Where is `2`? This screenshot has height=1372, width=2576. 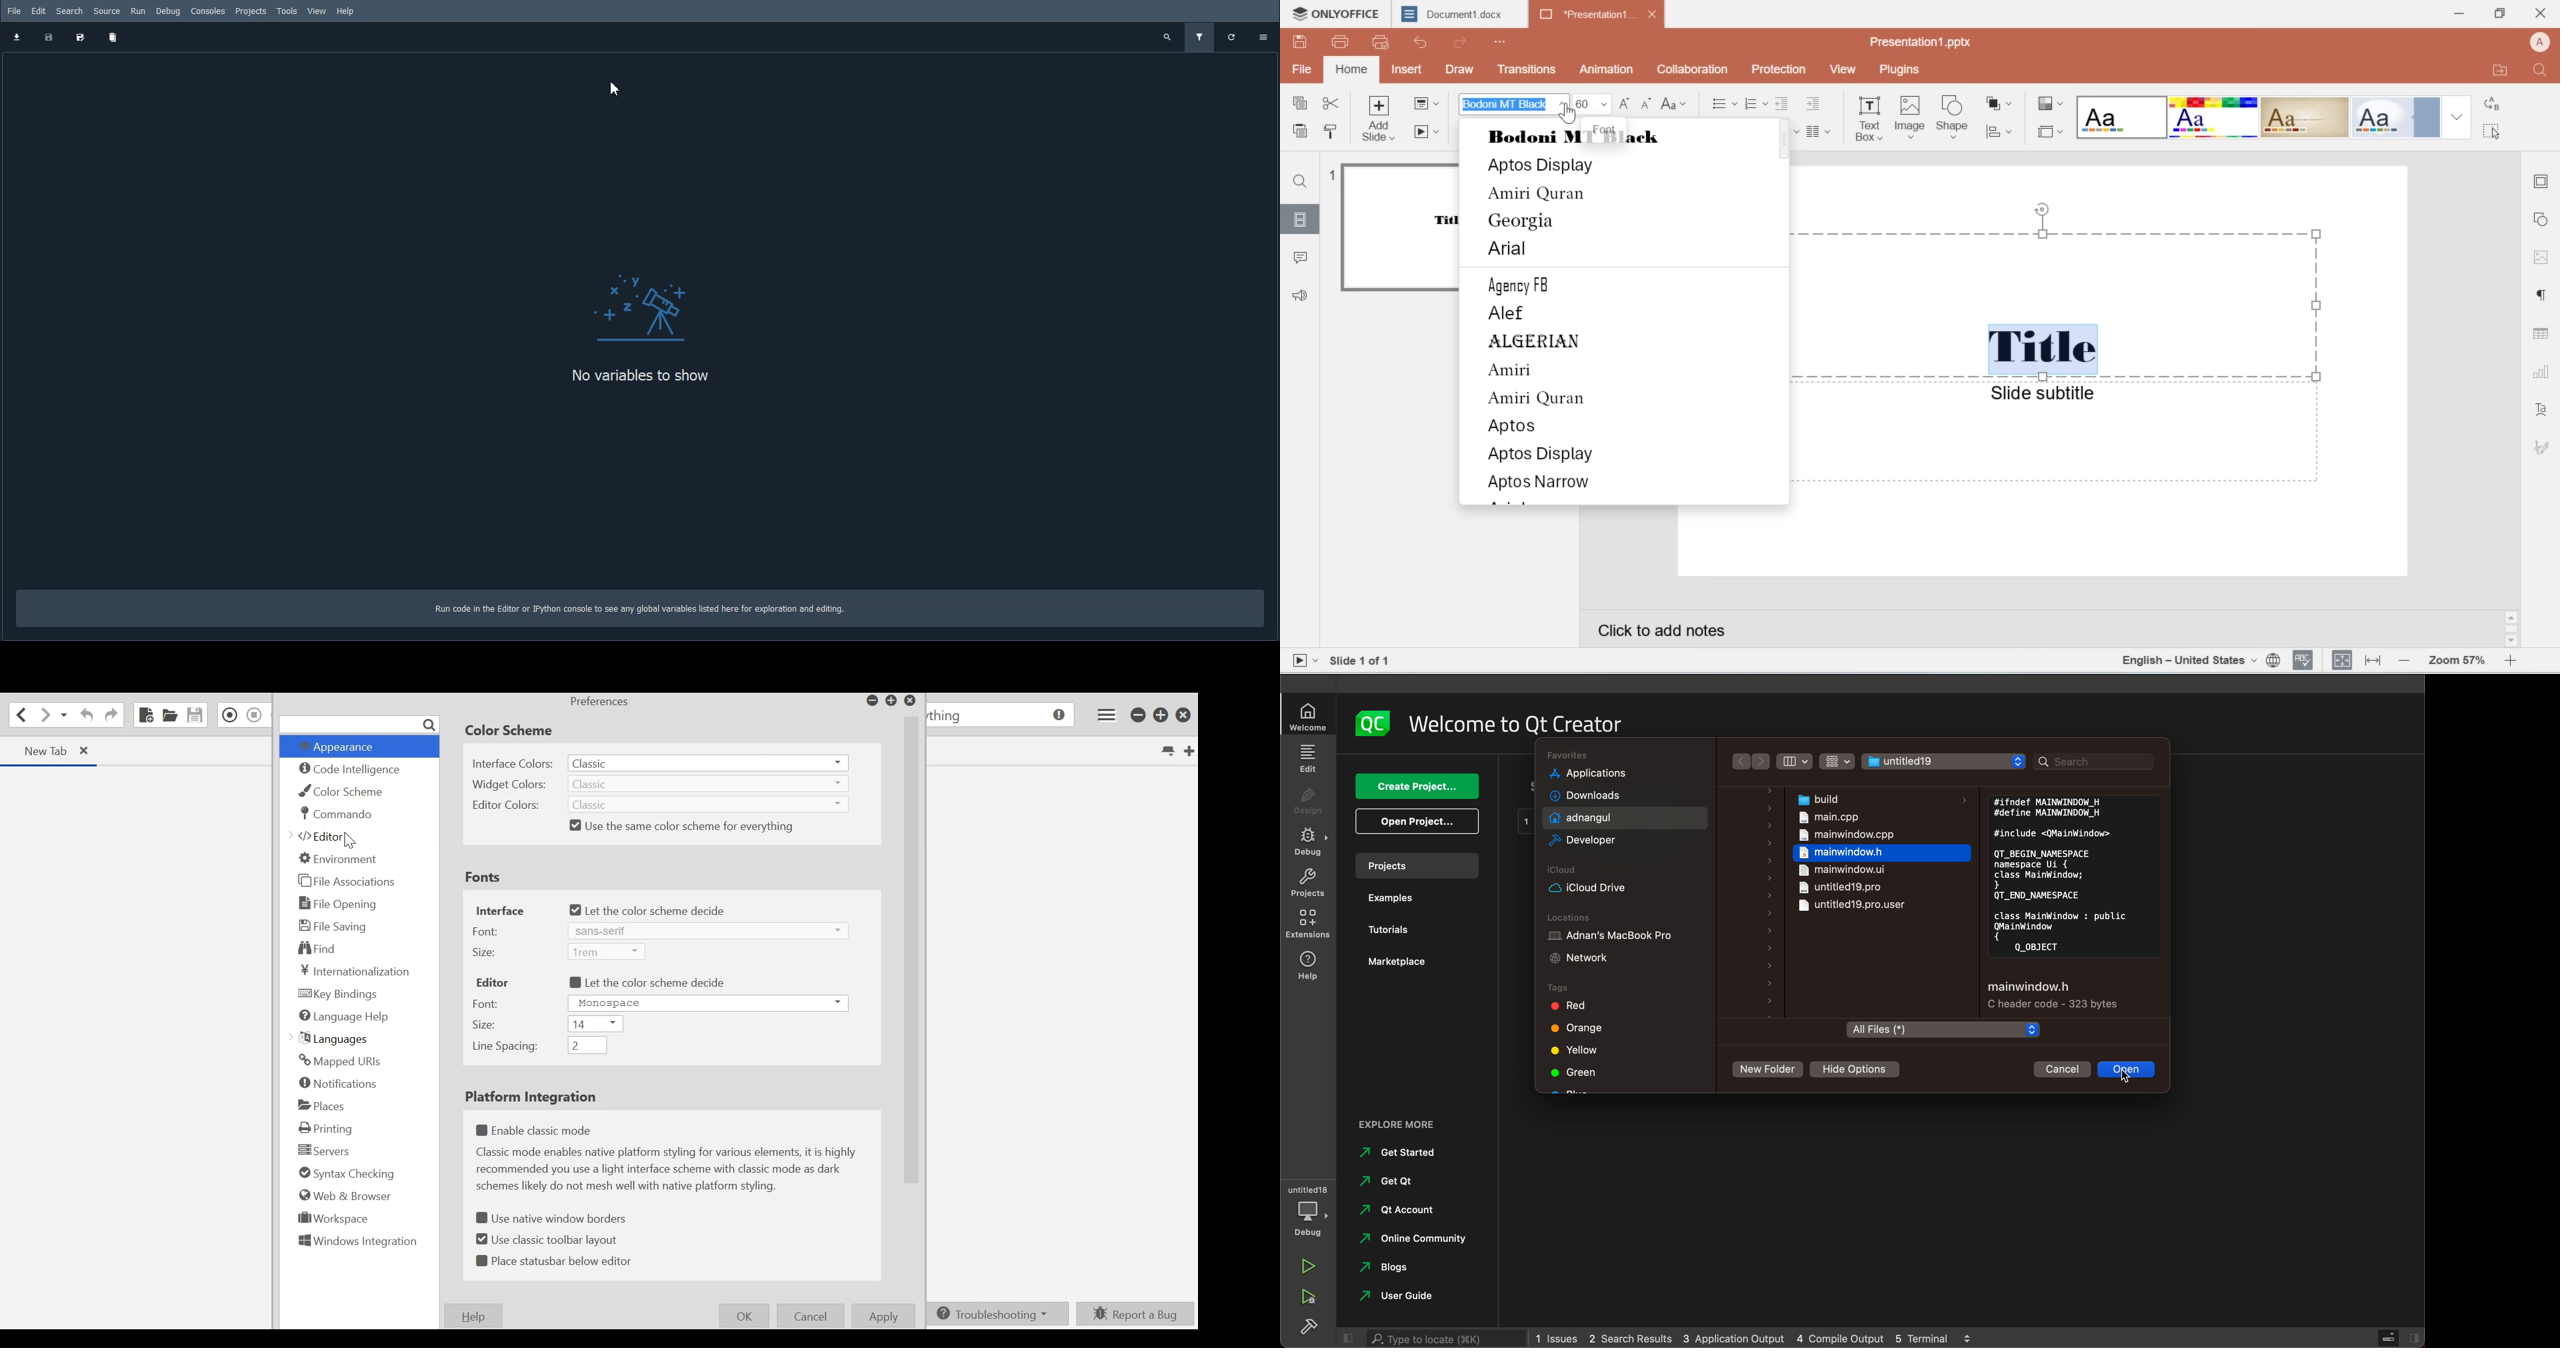 2 is located at coordinates (590, 1045).